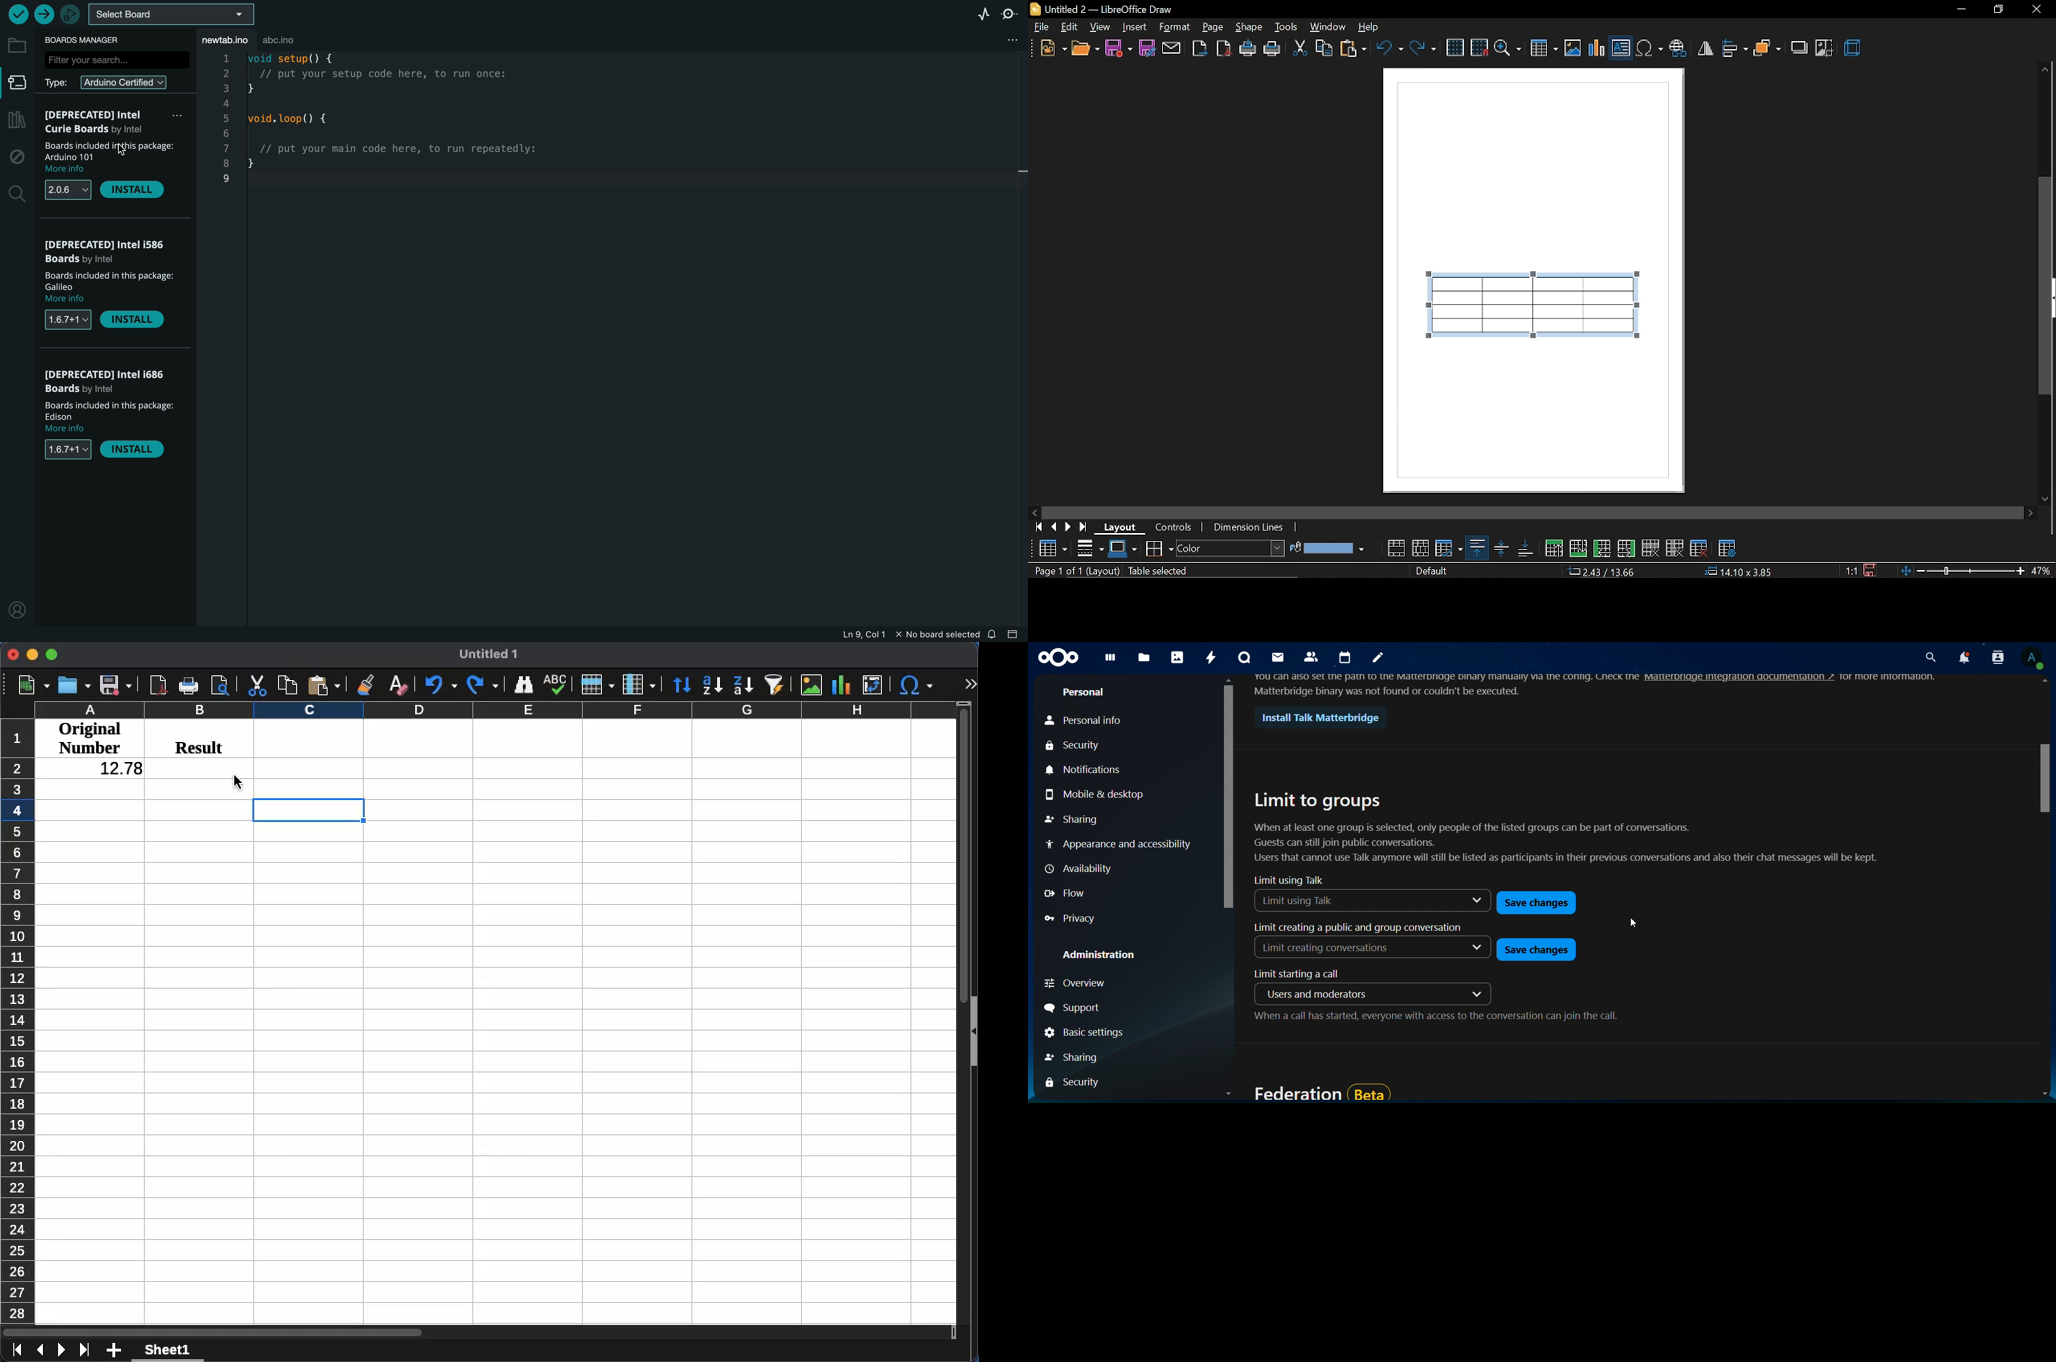 The width and height of the screenshot is (2072, 1372). I want to click on activity, so click(1212, 657).